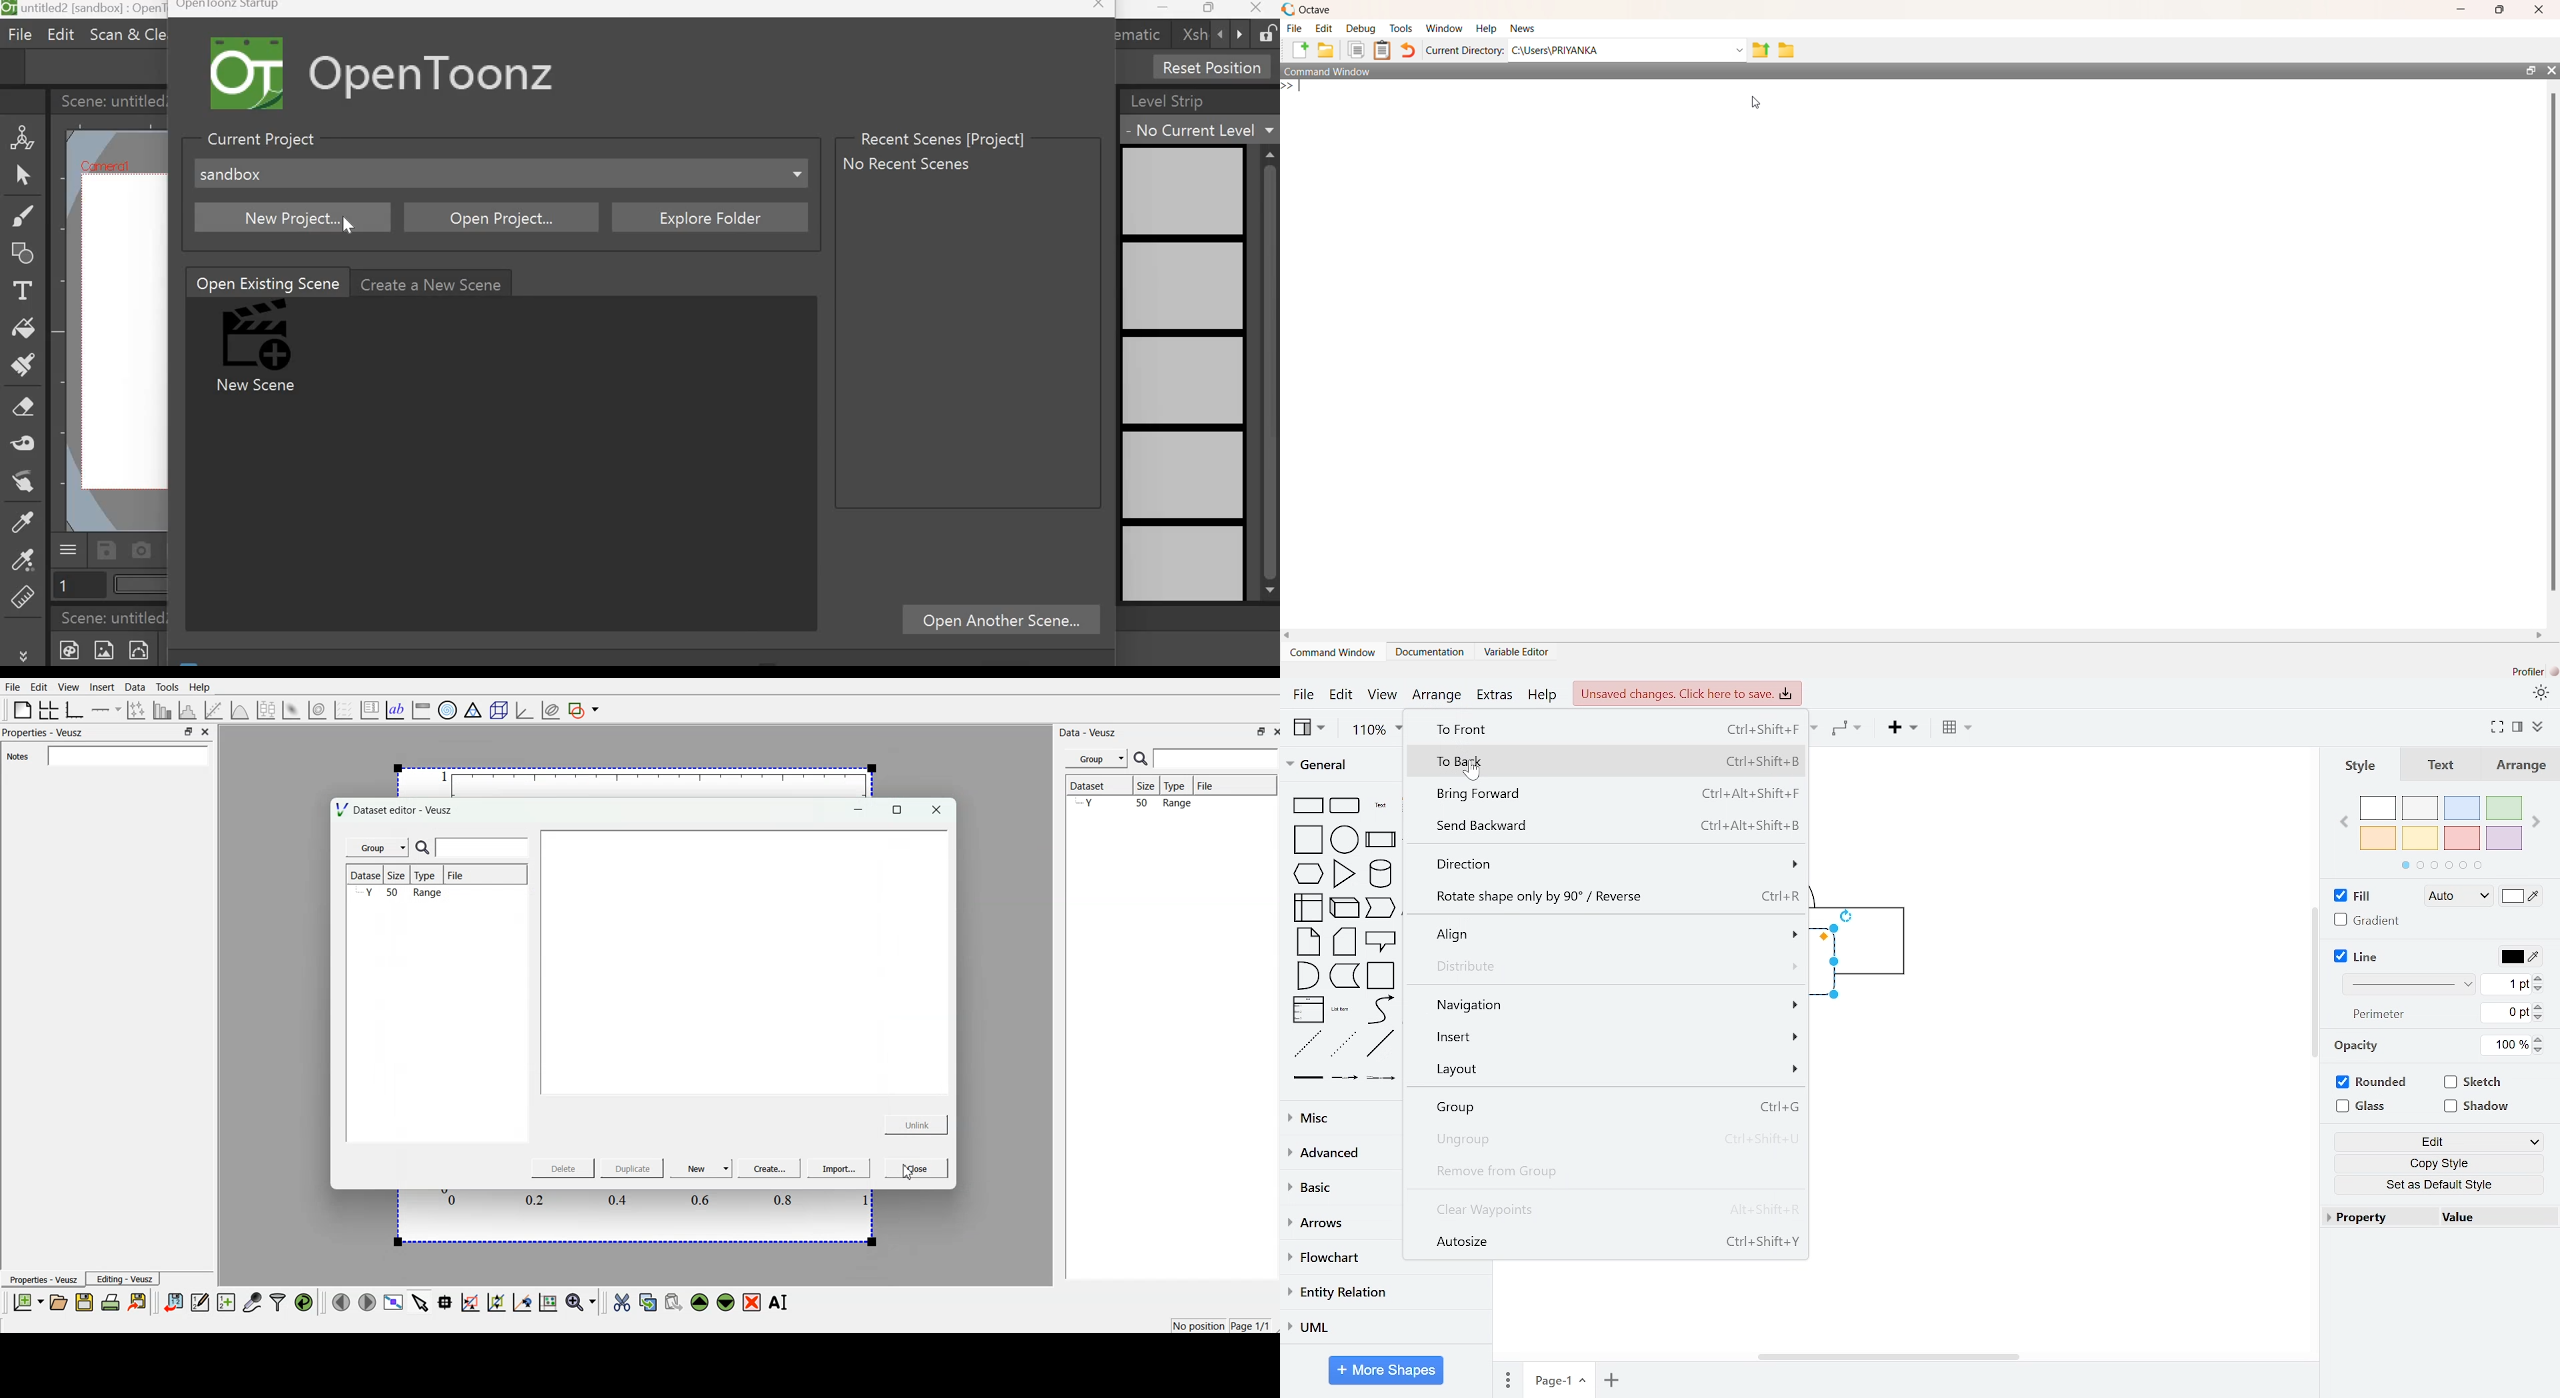 Image resolution: width=2576 pixels, height=1400 pixels. What do you see at coordinates (2355, 896) in the screenshot?
I see `fill` at bounding box center [2355, 896].